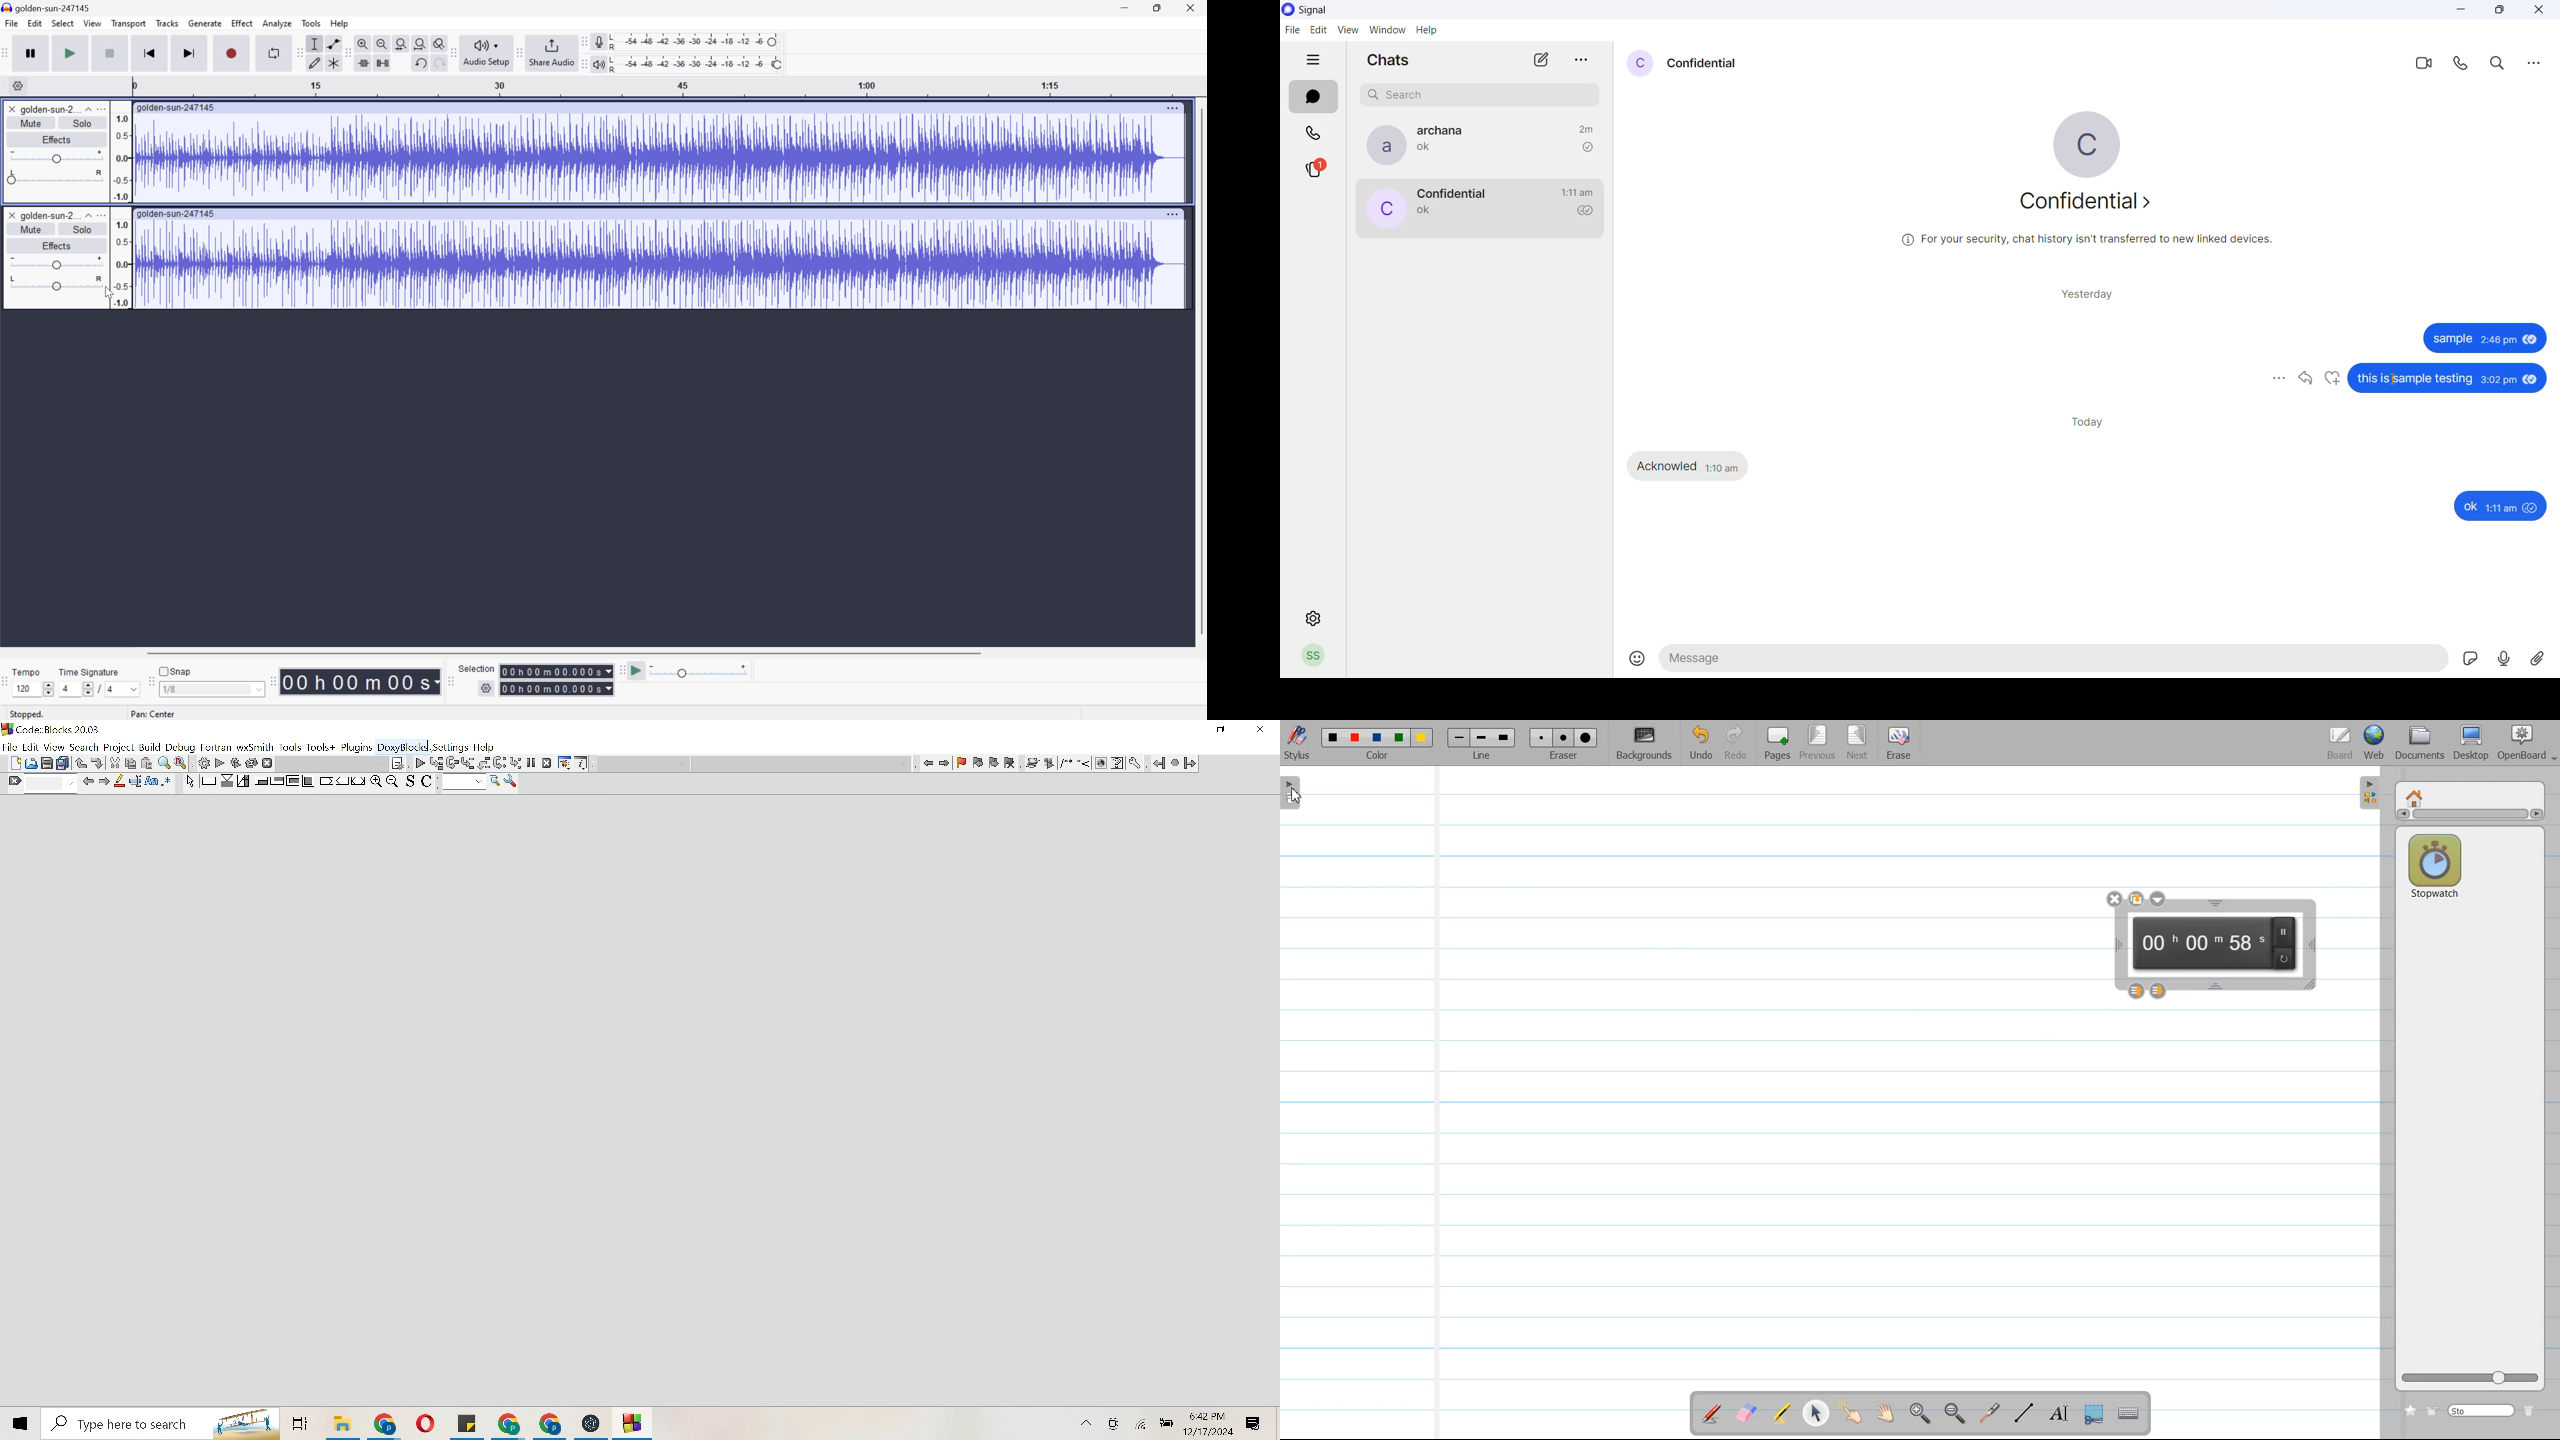 Image resolution: width=2576 pixels, height=1456 pixels. Describe the element at coordinates (214, 688) in the screenshot. I see `1/8` at that location.